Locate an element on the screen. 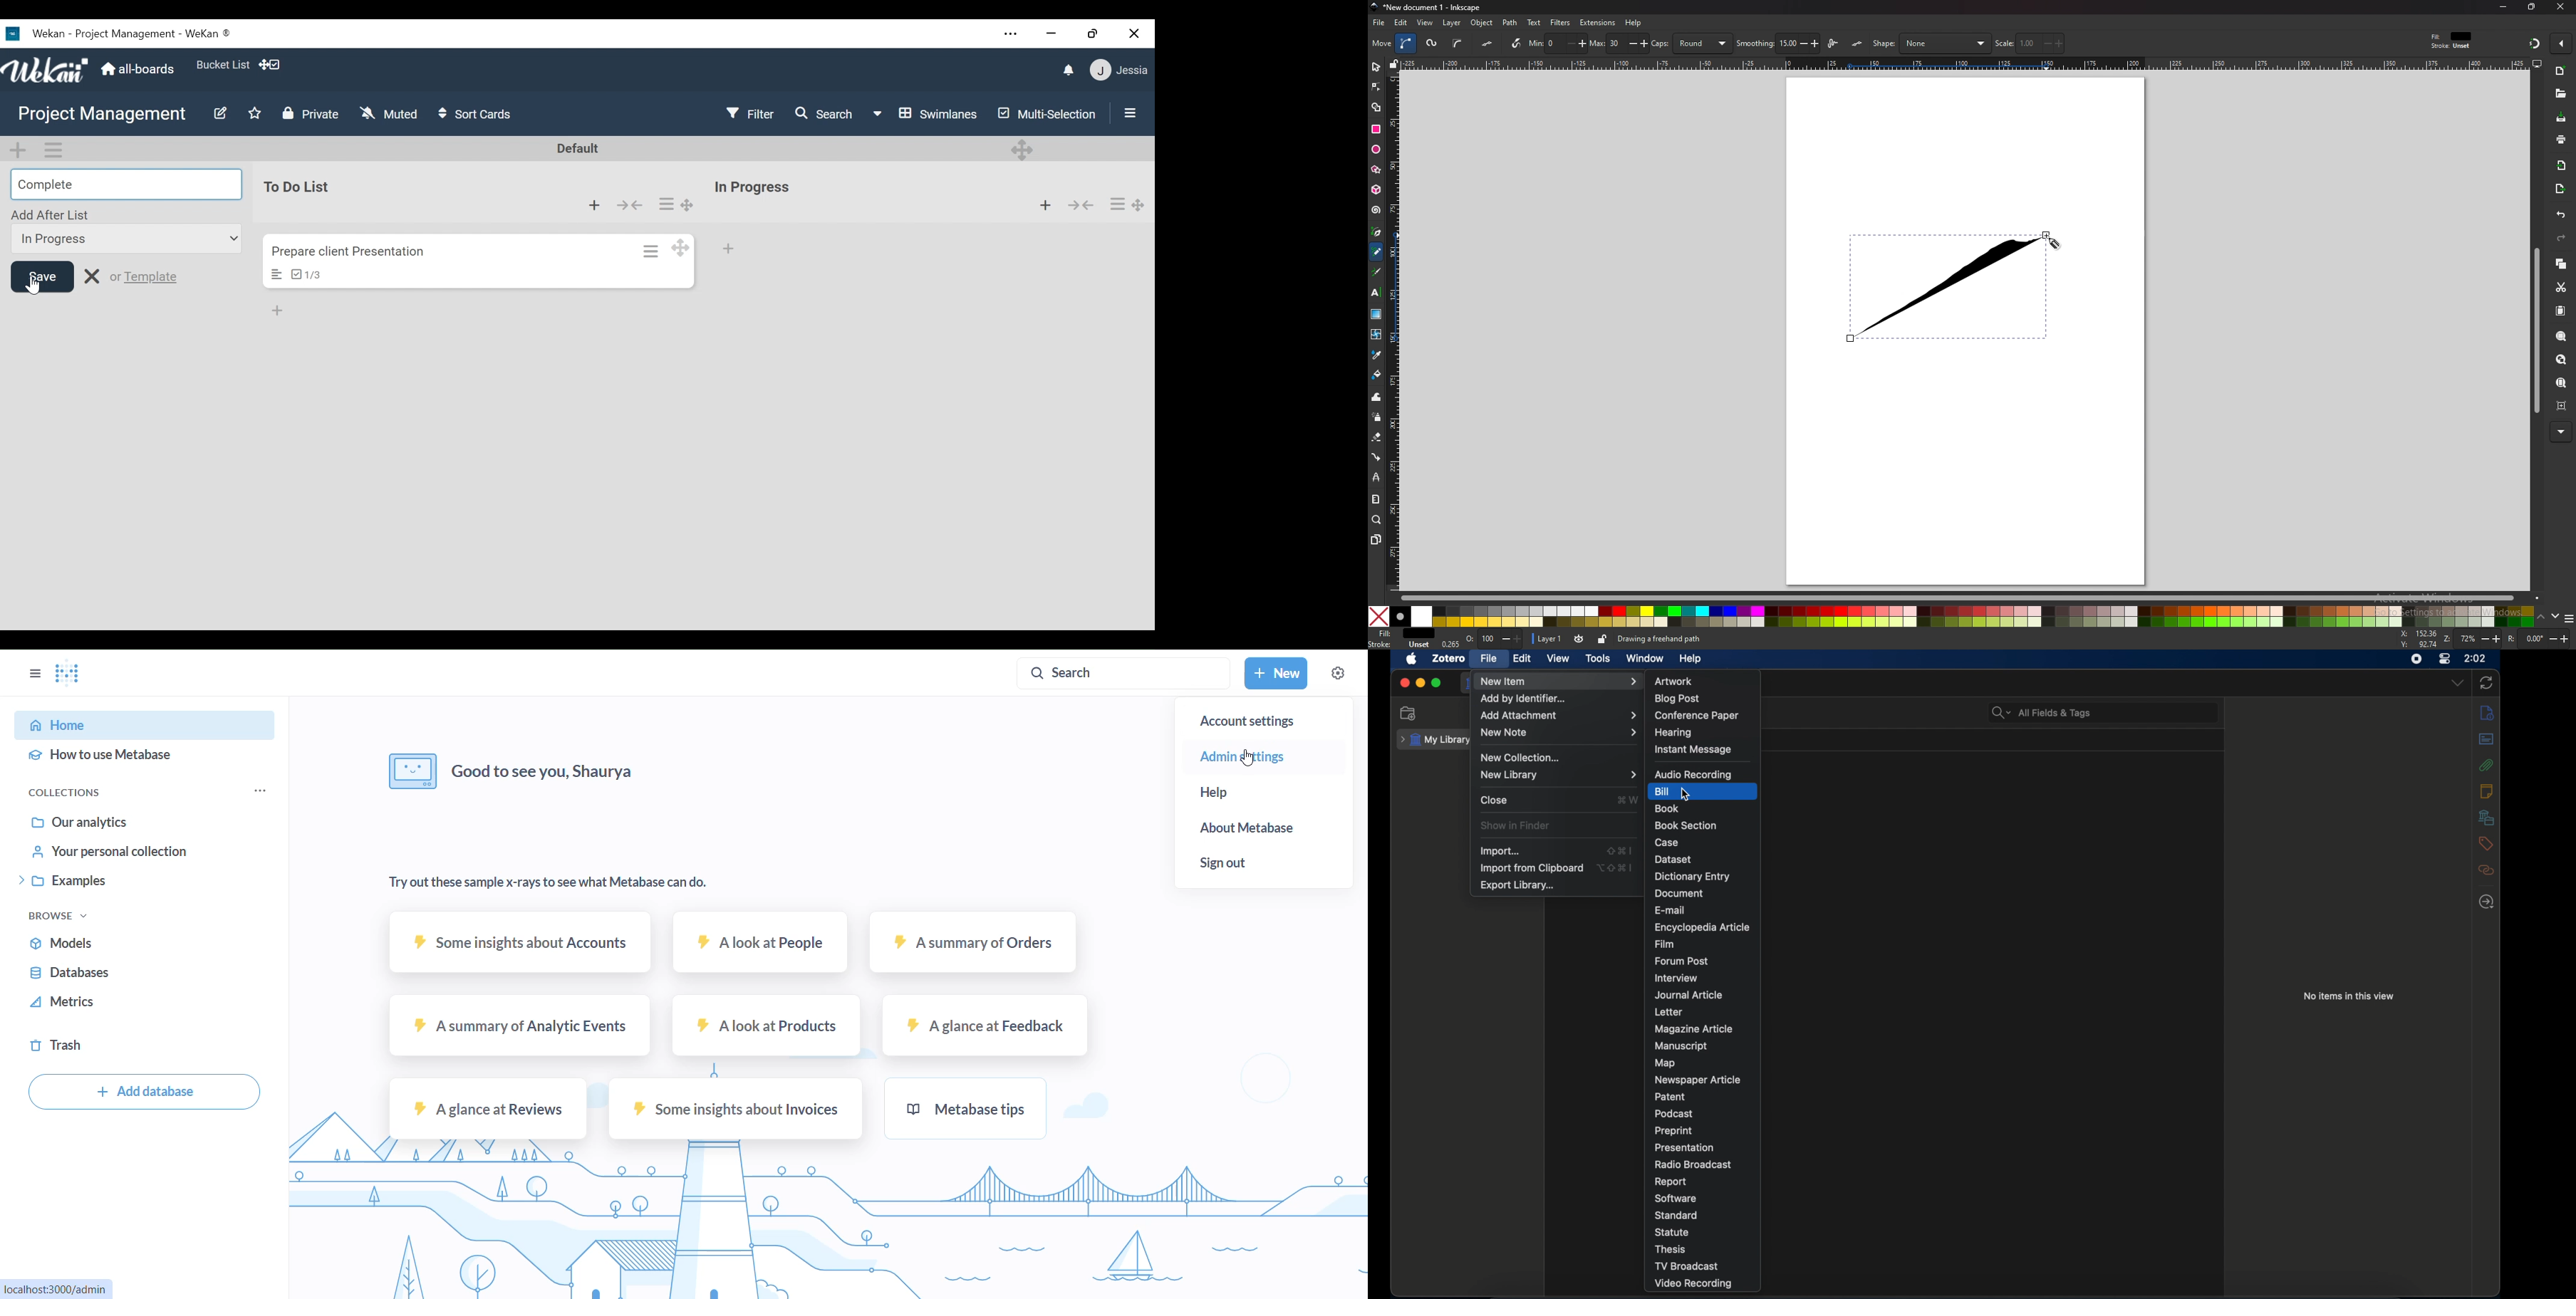 The height and width of the screenshot is (1316, 2576). rotation is located at coordinates (2537, 636).